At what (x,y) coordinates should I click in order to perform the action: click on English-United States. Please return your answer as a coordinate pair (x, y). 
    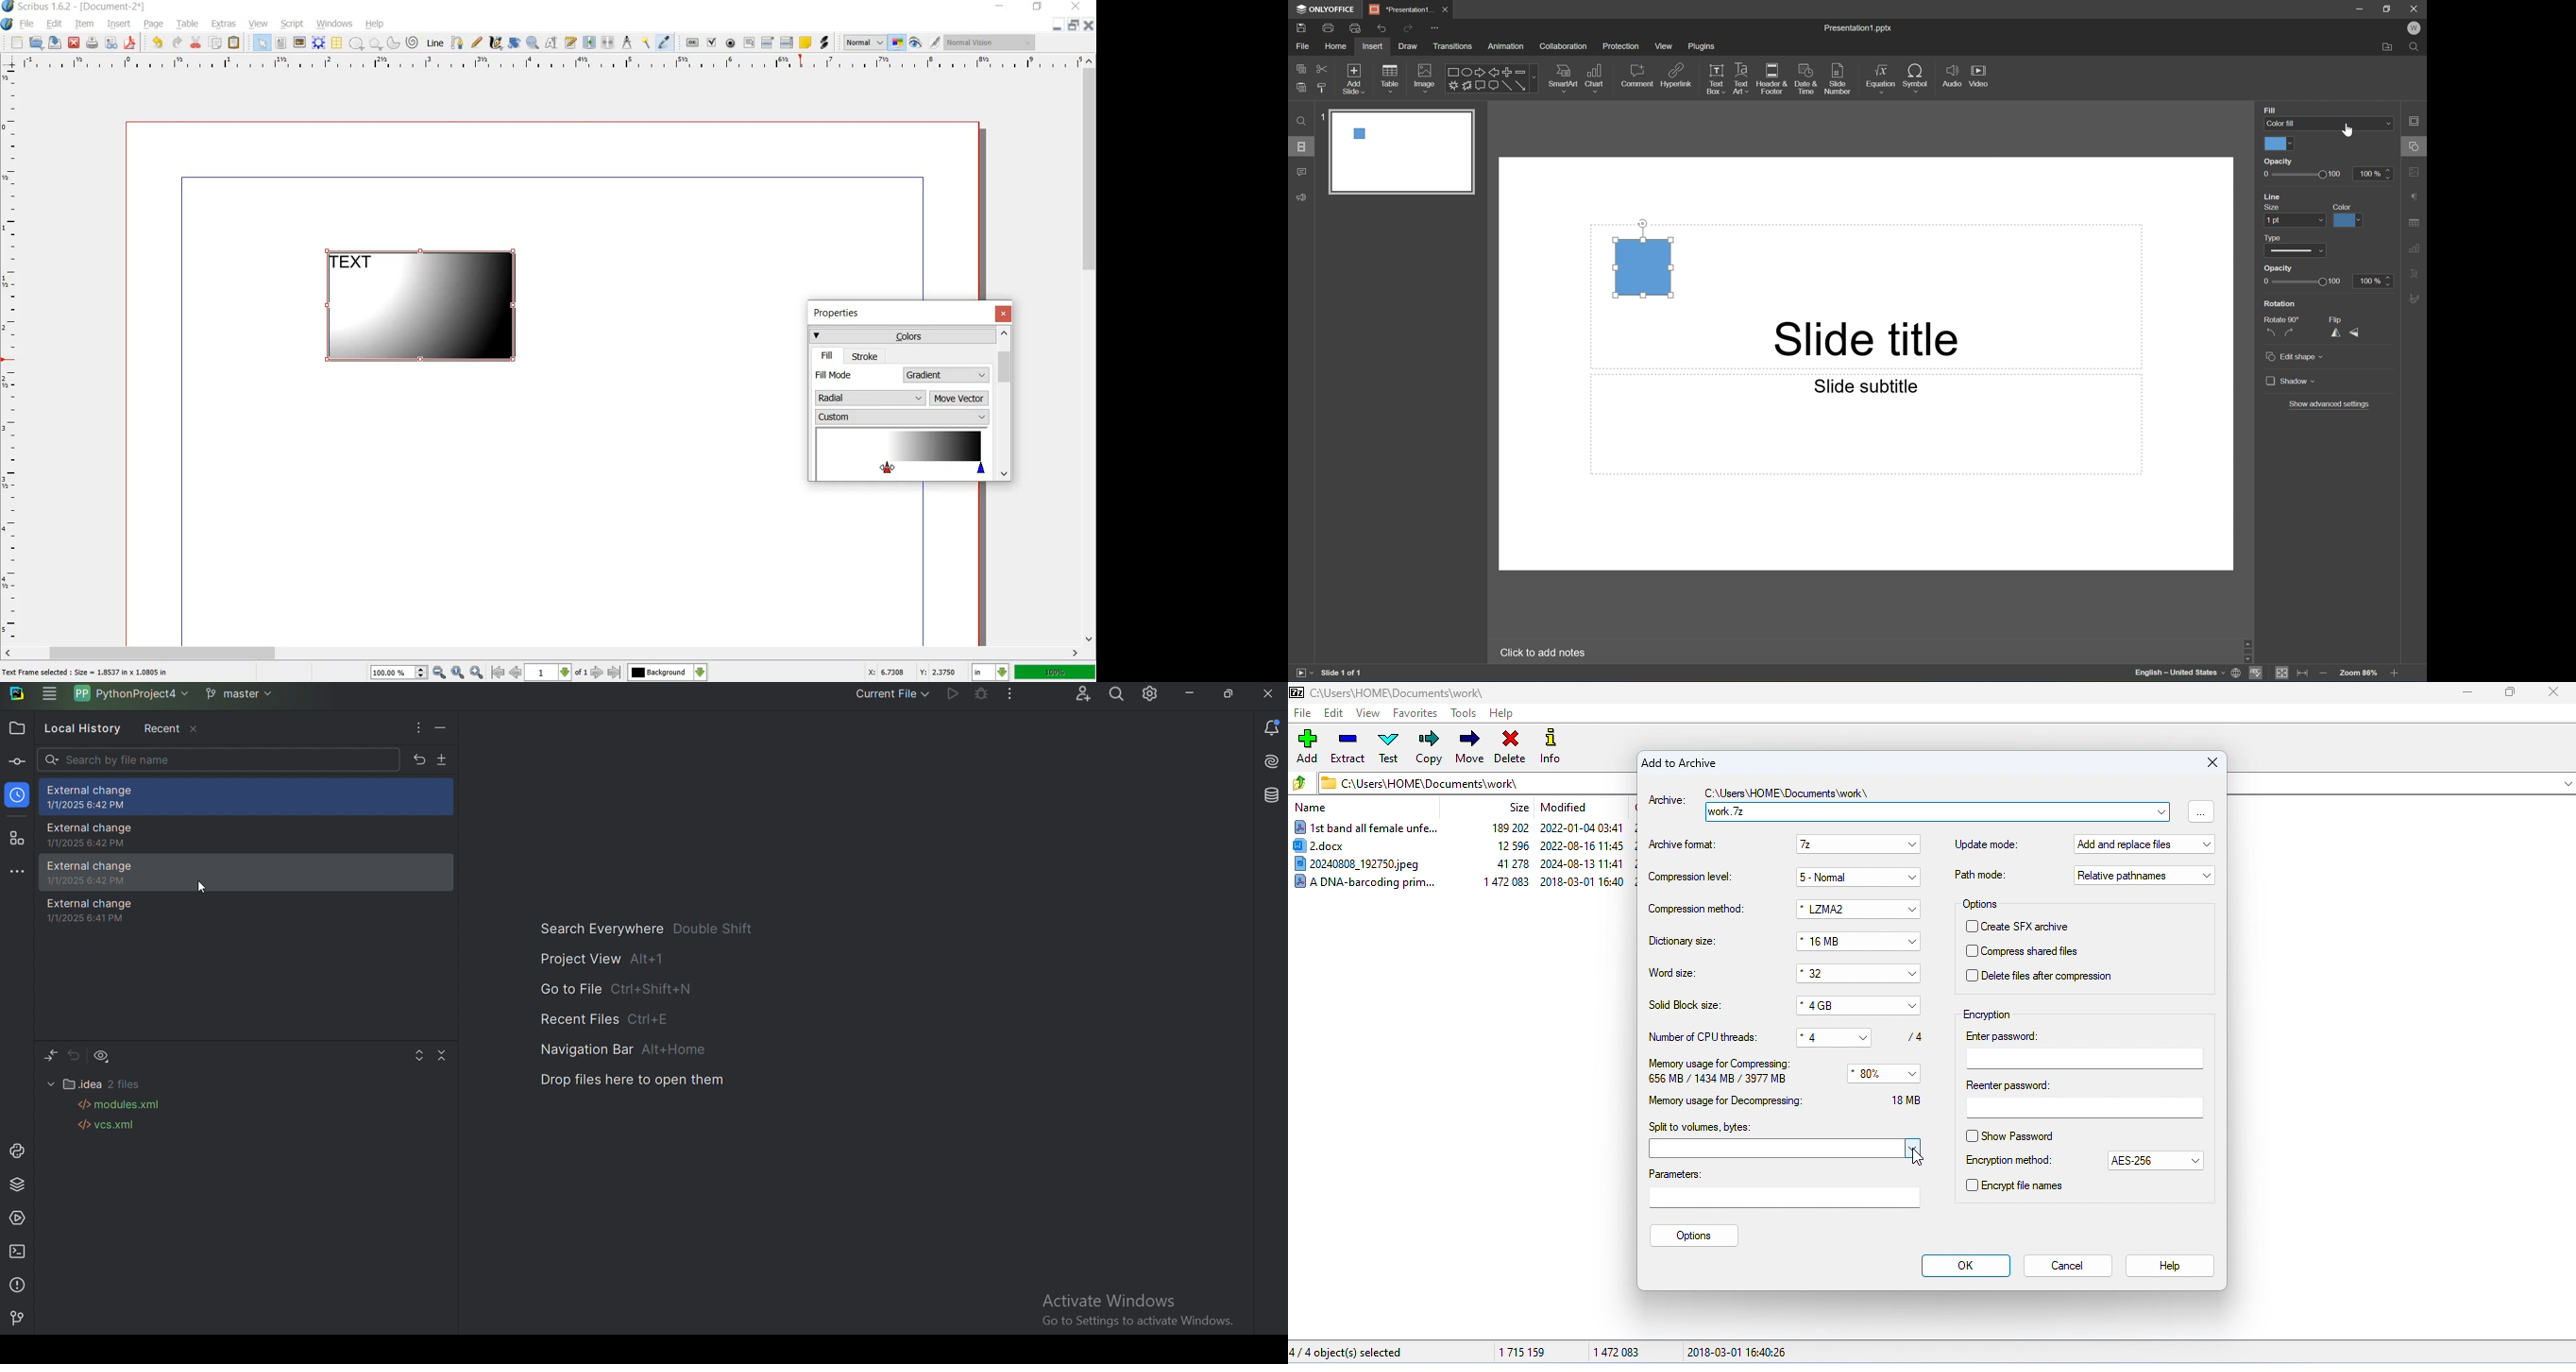
    Looking at the image, I should click on (2178, 674).